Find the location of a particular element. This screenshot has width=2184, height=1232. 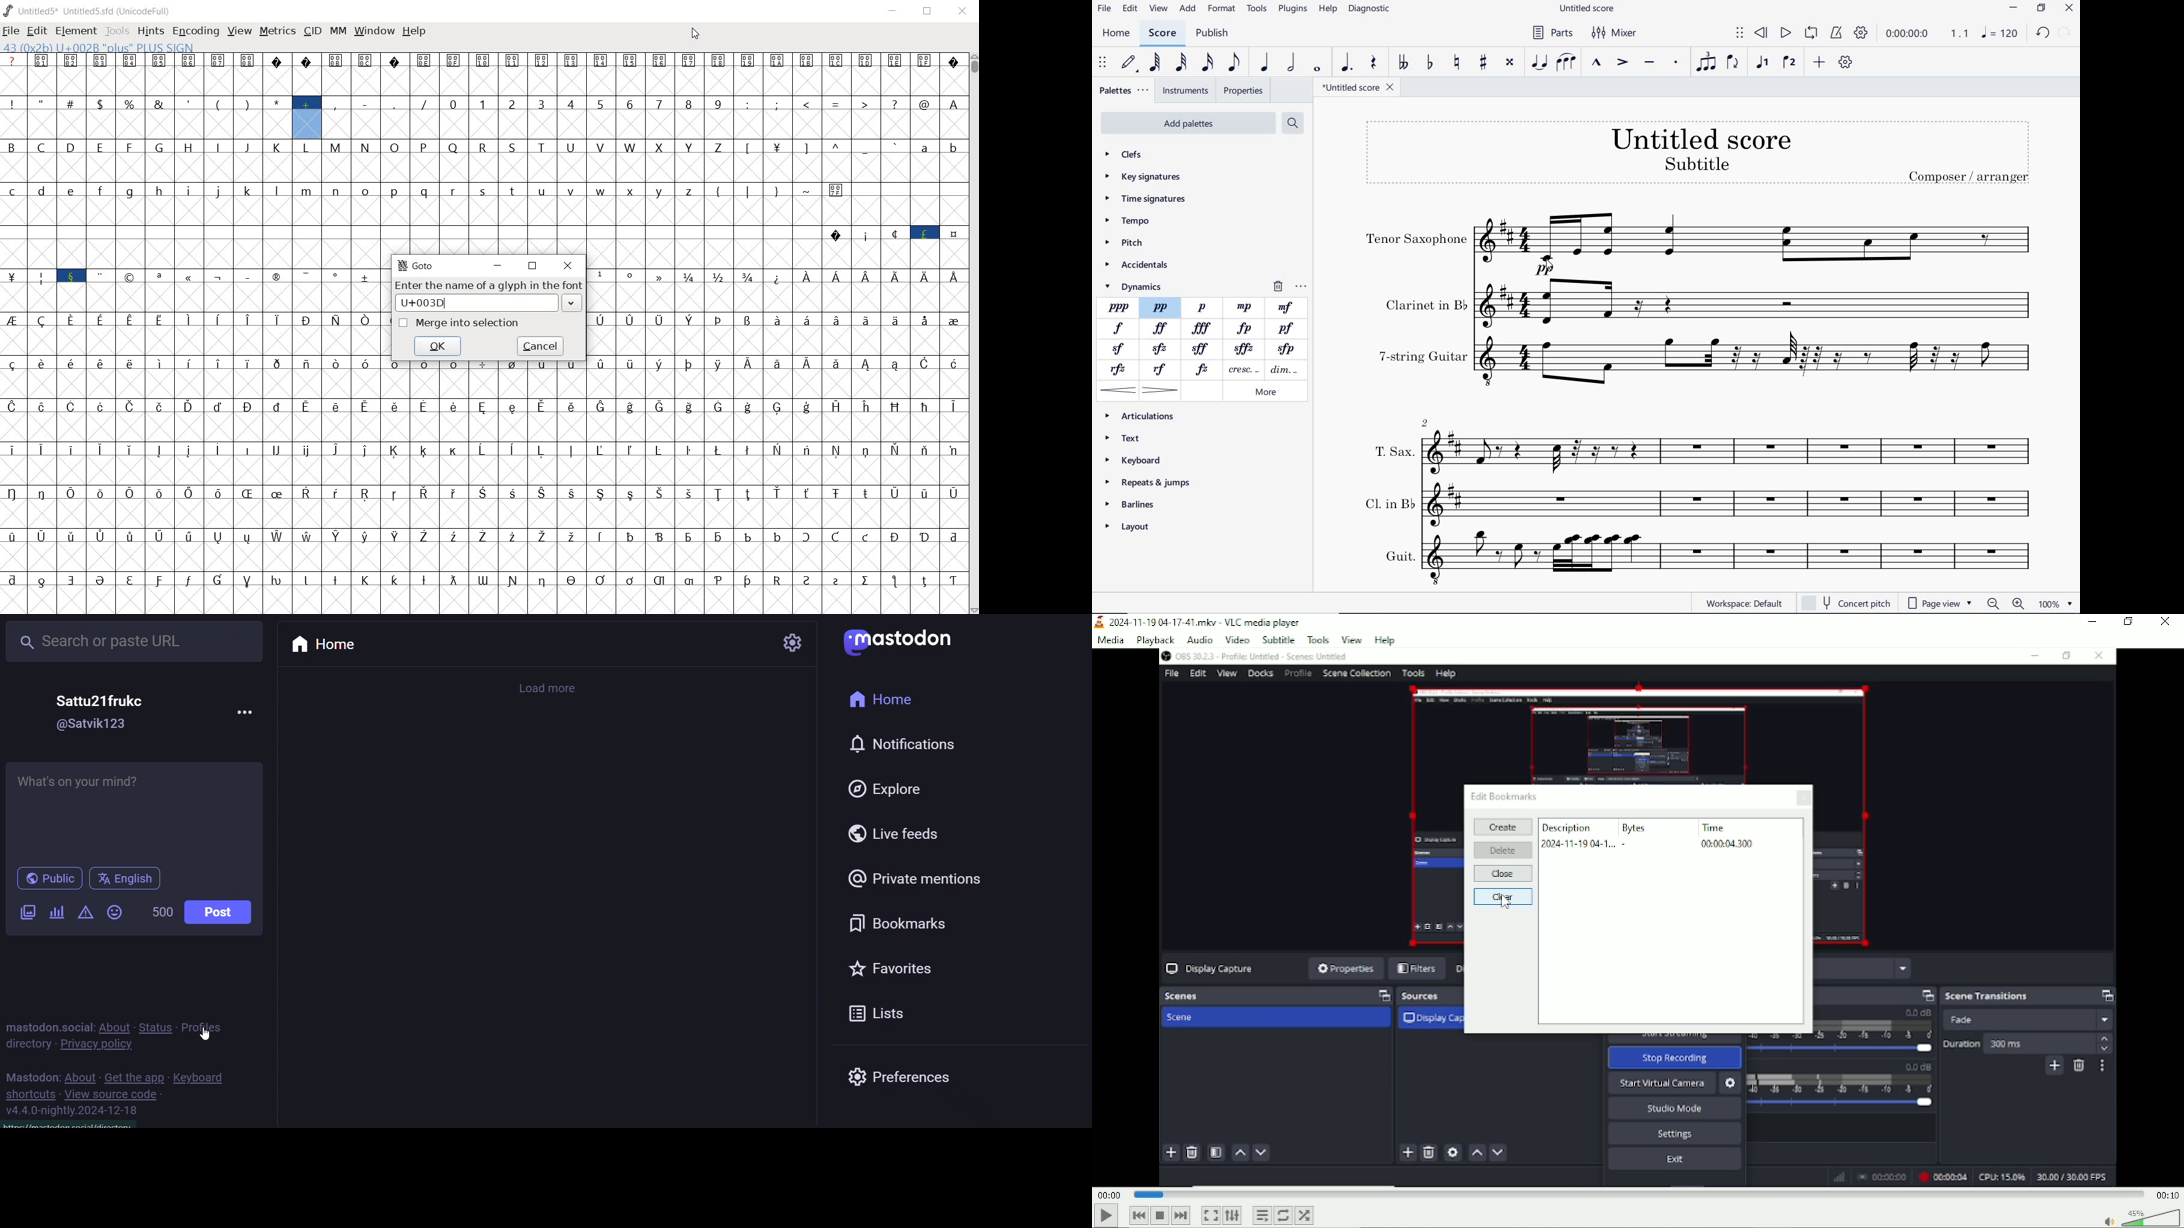

restore down is located at coordinates (533, 267).